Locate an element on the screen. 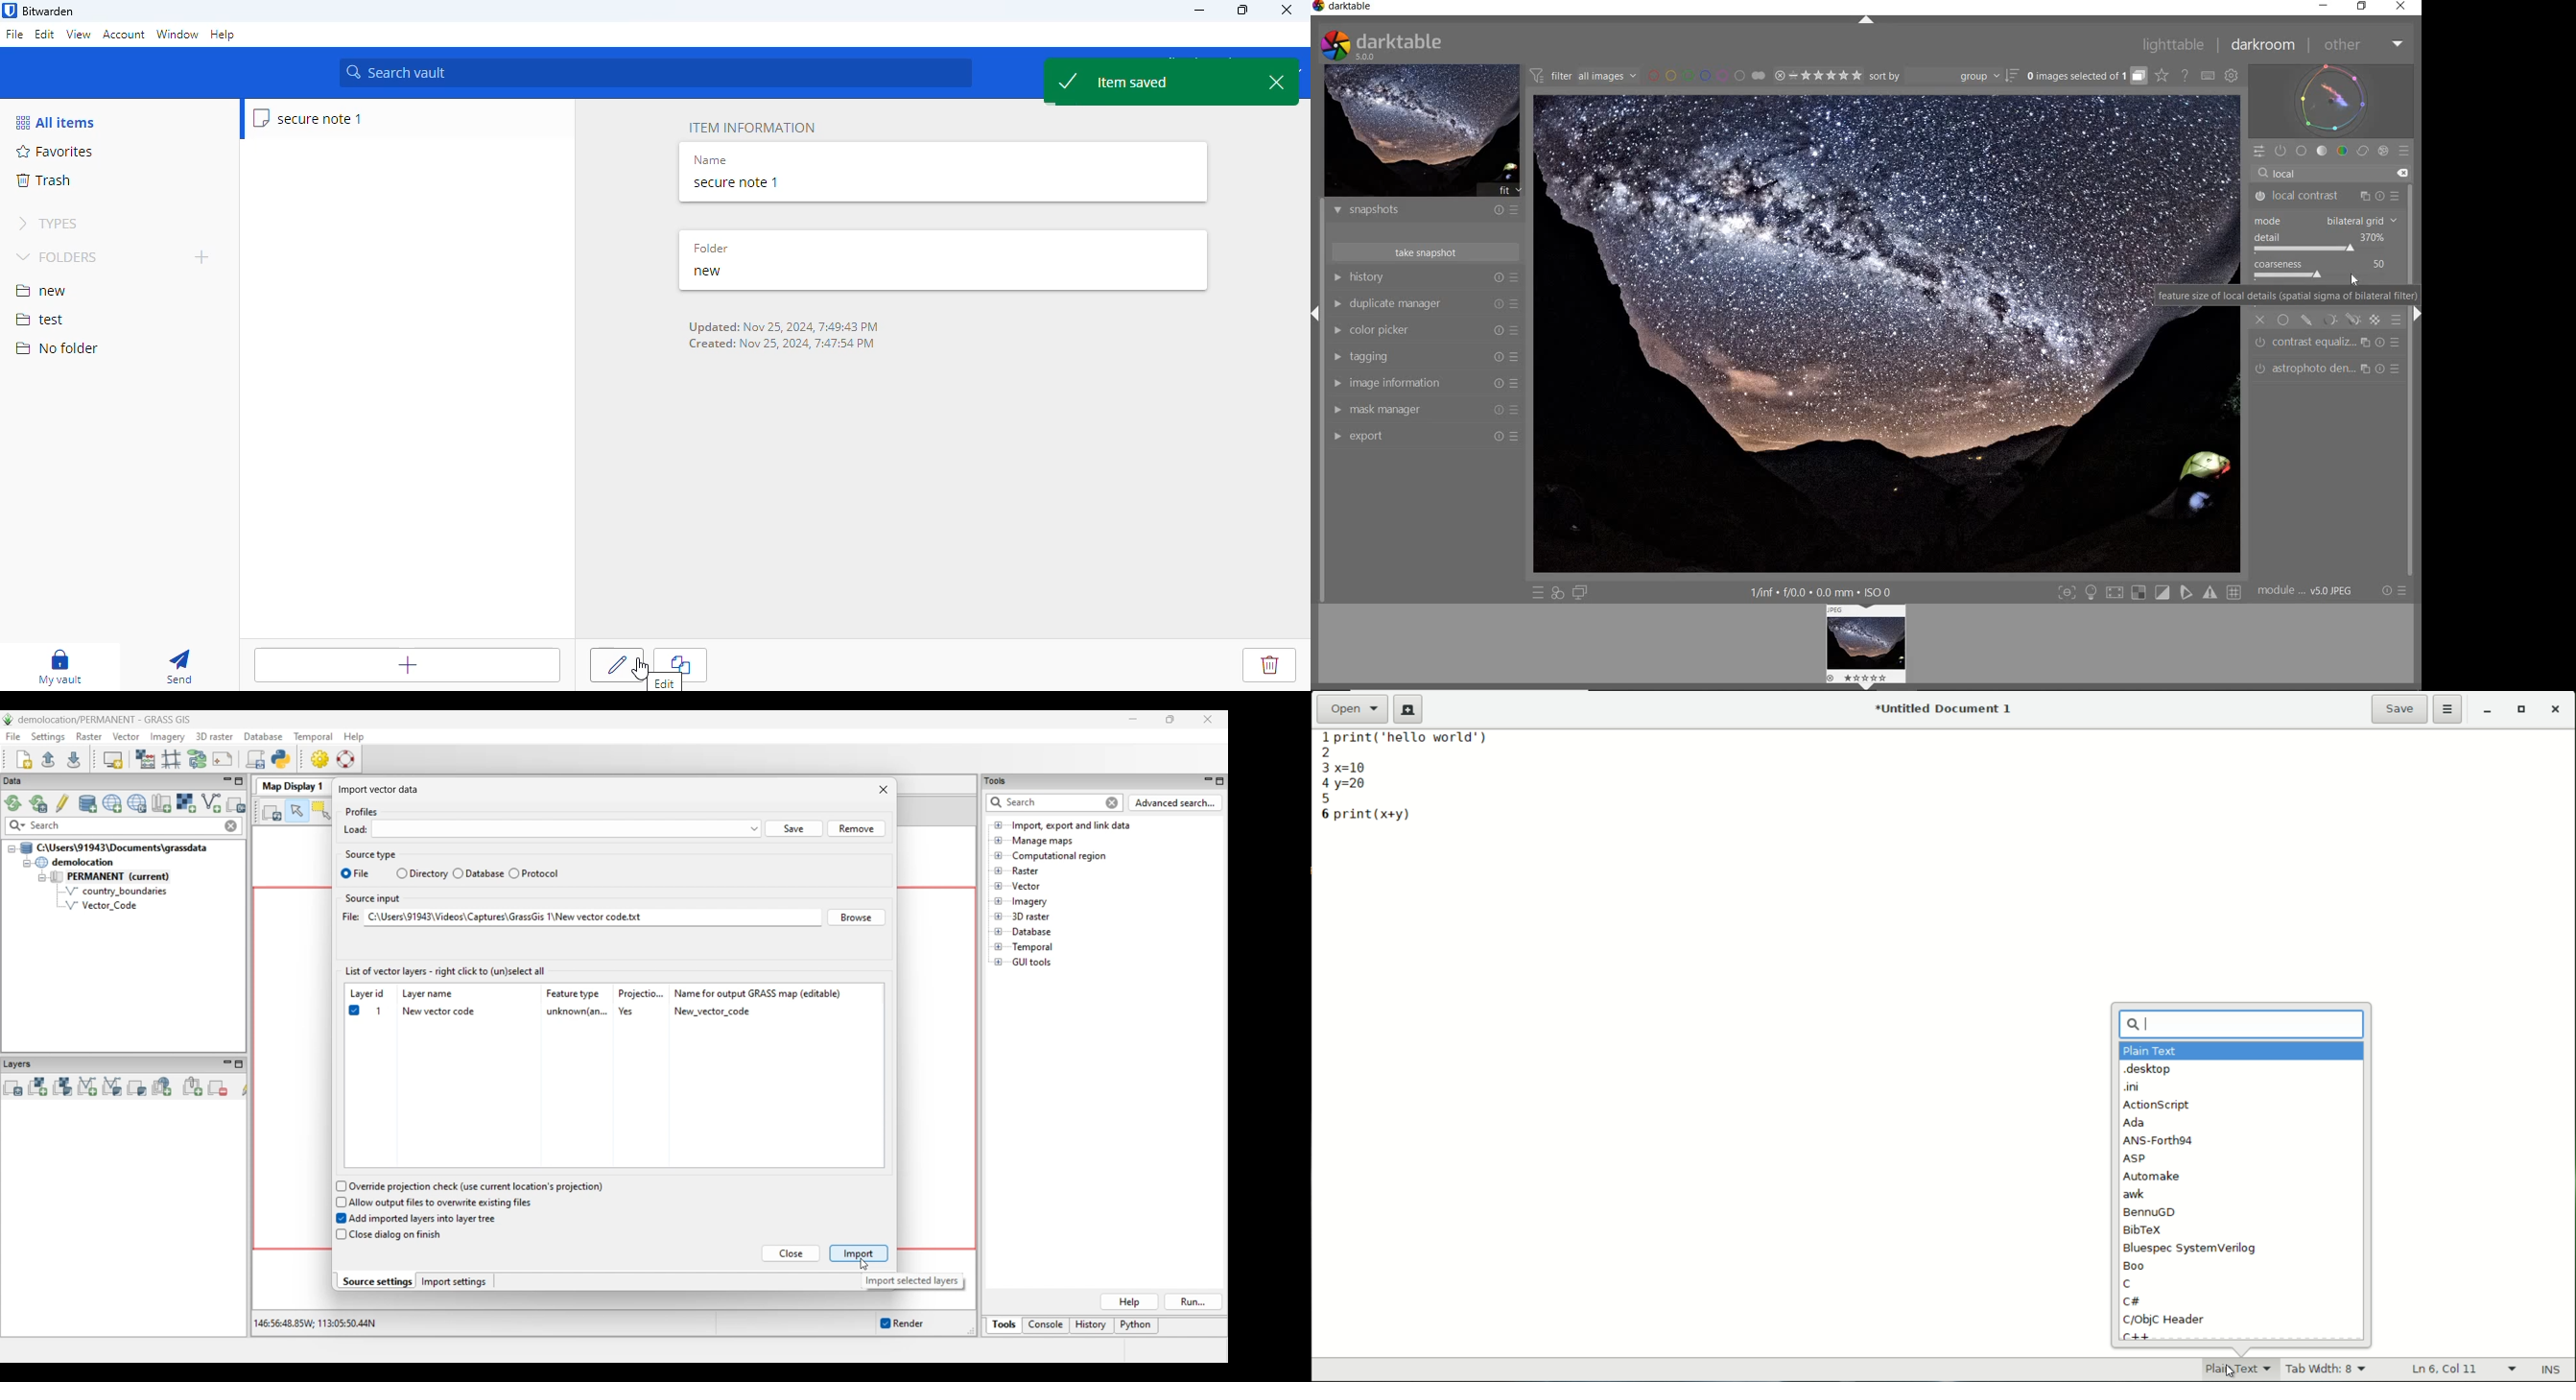 Image resolution: width=2576 pixels, height=1400 pixels. blending options is located at coordinates (2398, 320).